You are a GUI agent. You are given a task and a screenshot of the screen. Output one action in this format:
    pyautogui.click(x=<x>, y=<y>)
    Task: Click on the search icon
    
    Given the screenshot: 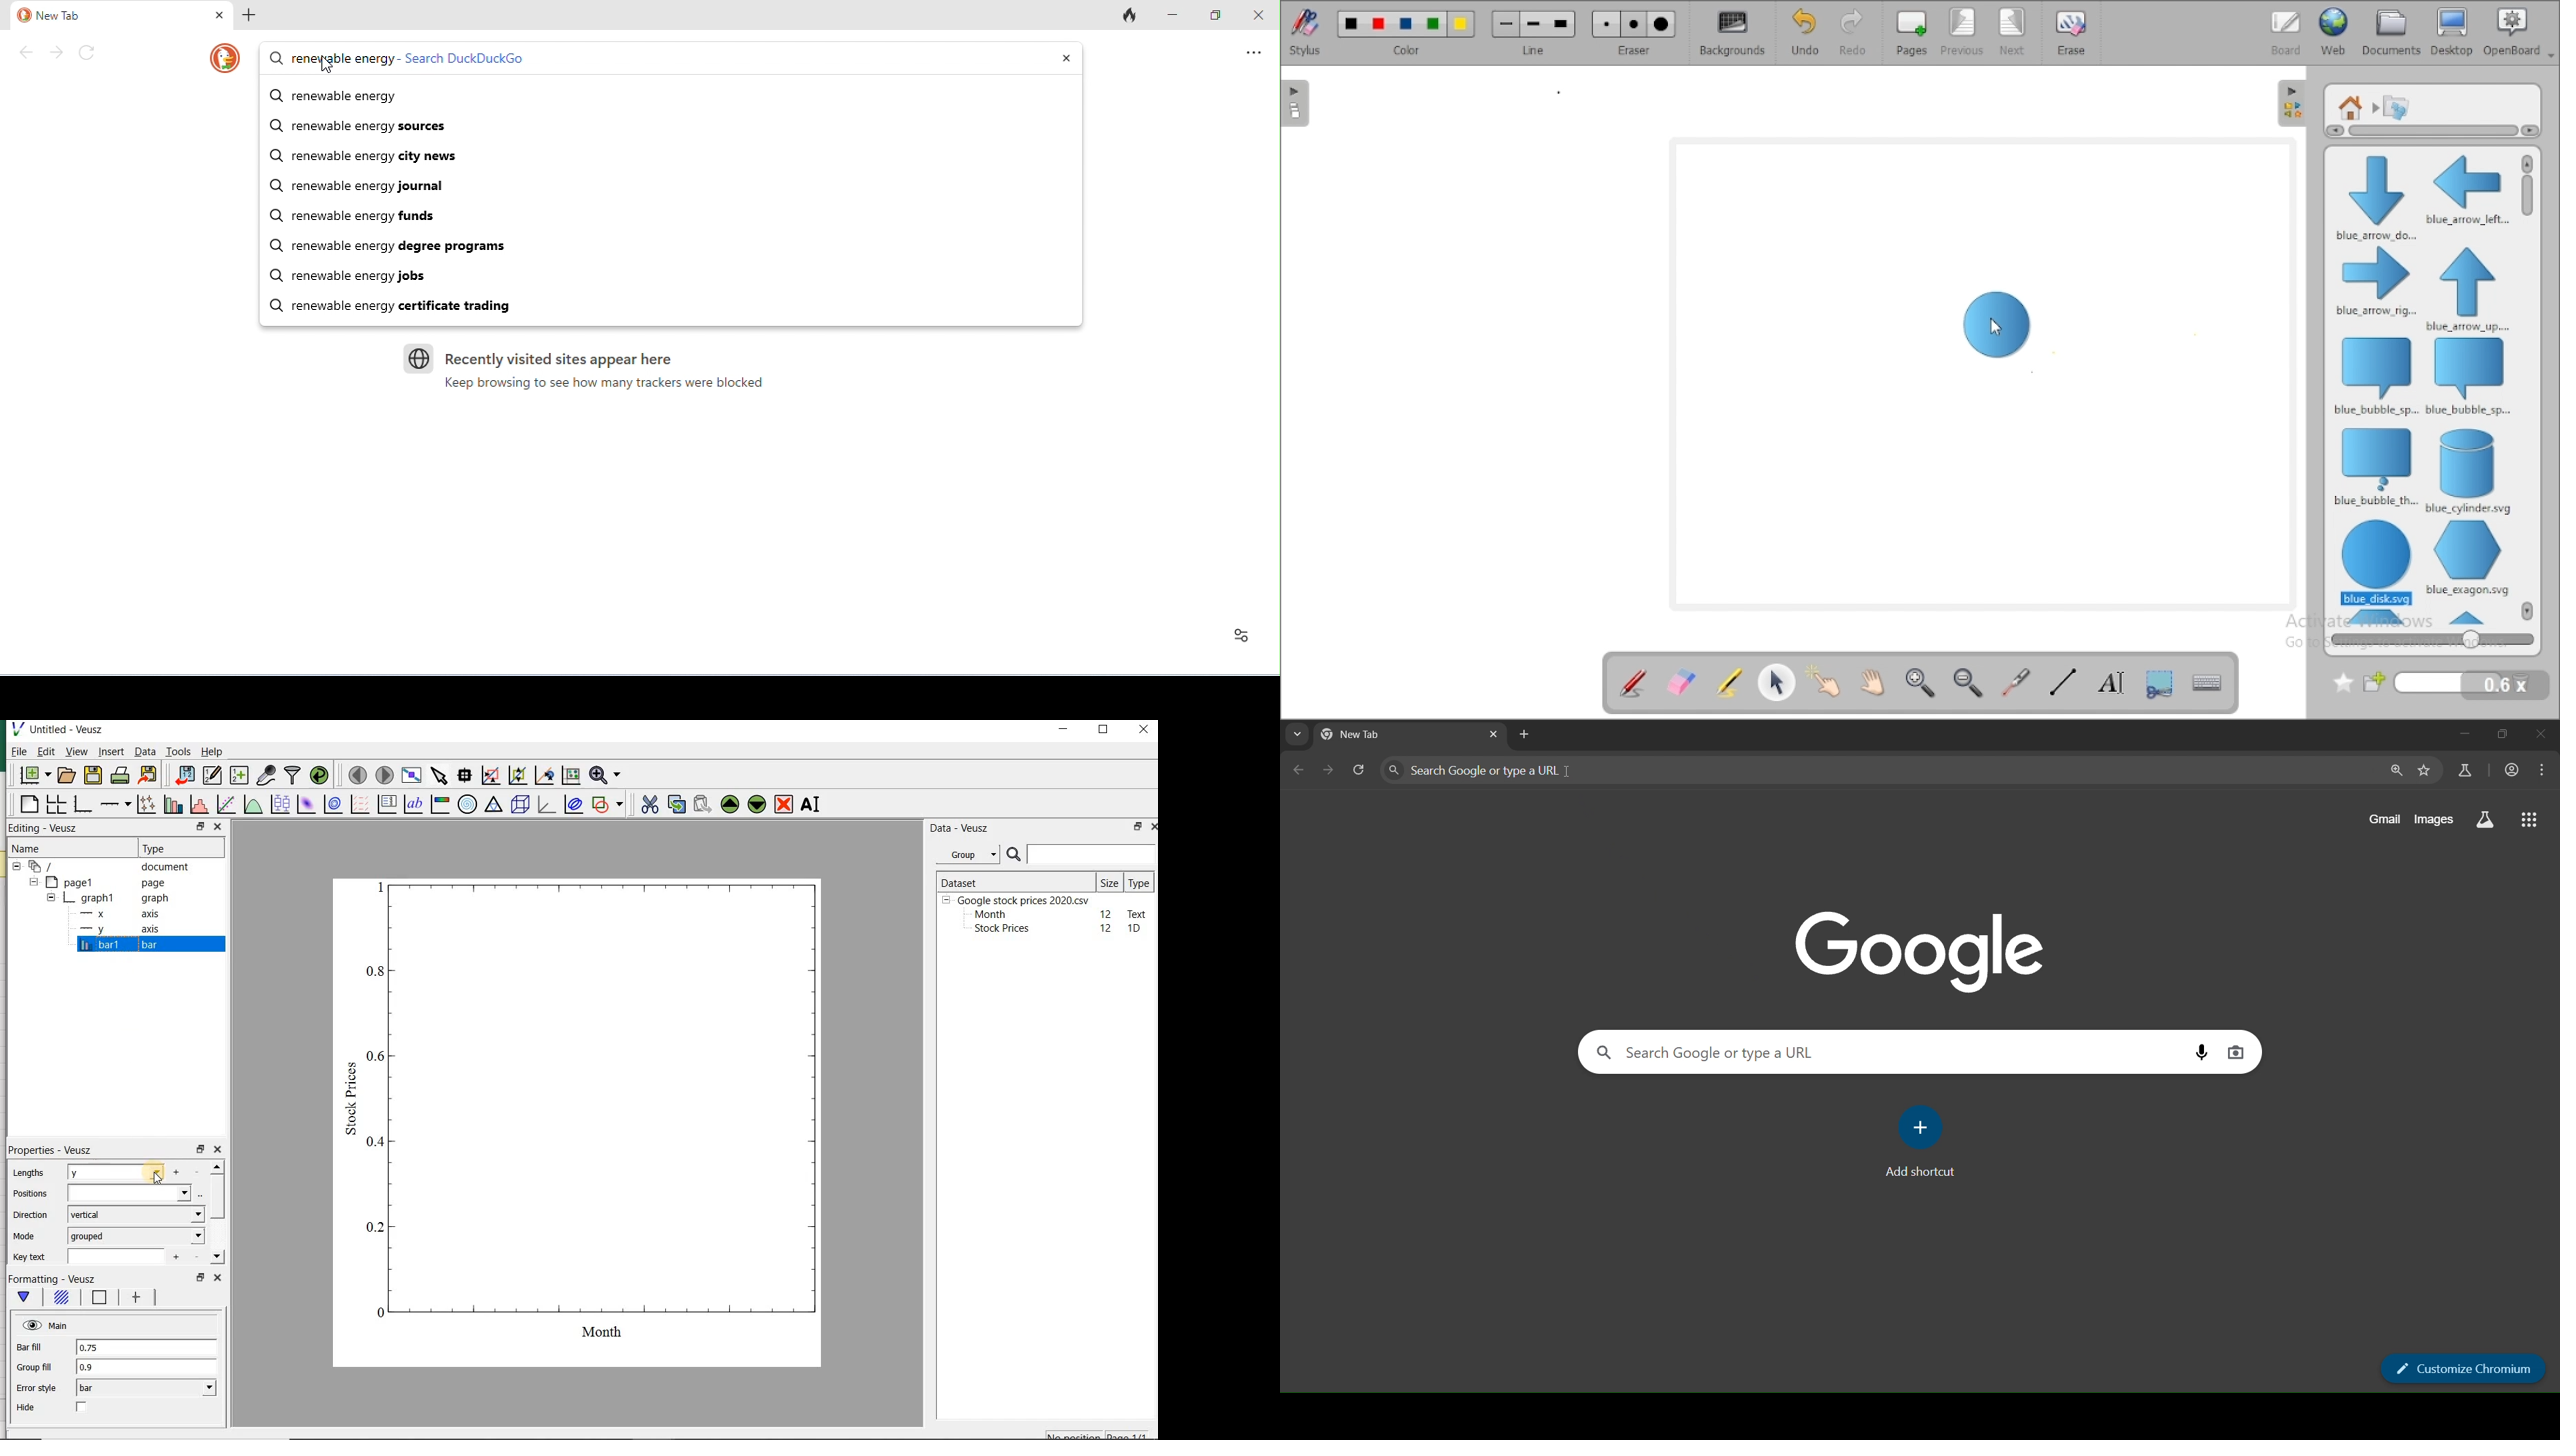 What is the action you would take?
    pyautogui.click(x=277, y=275)
    